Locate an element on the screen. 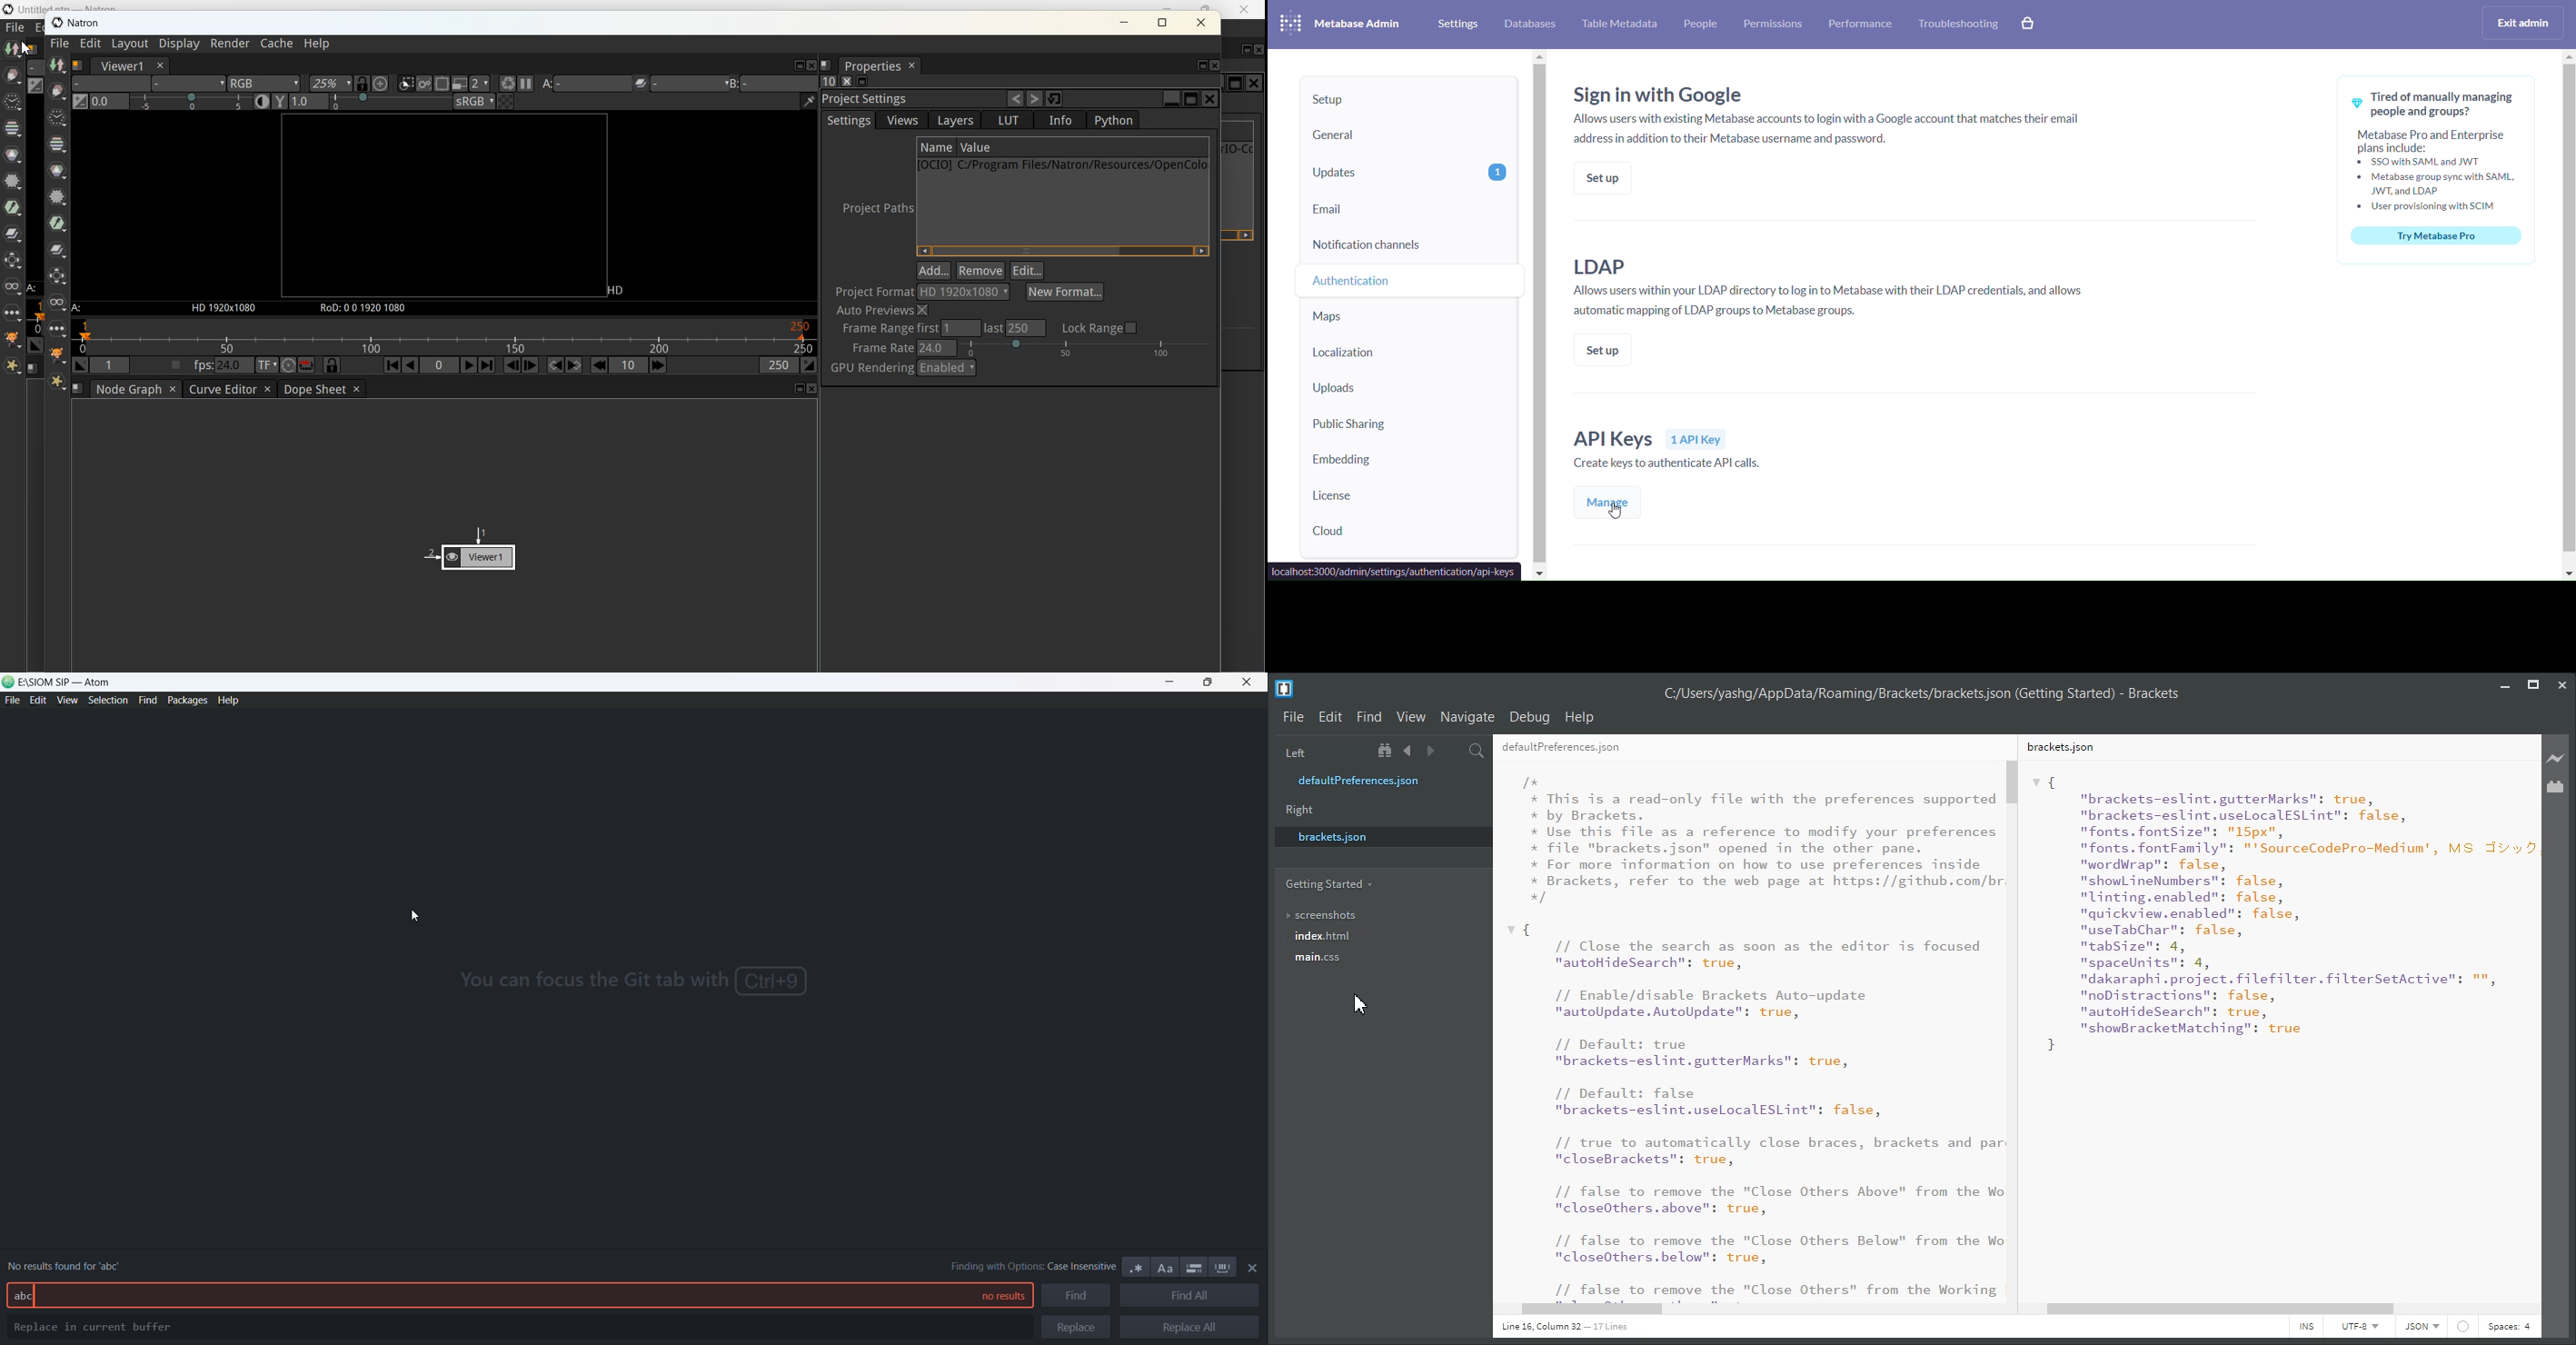  Minimize is located at coordinates (2505, 682).